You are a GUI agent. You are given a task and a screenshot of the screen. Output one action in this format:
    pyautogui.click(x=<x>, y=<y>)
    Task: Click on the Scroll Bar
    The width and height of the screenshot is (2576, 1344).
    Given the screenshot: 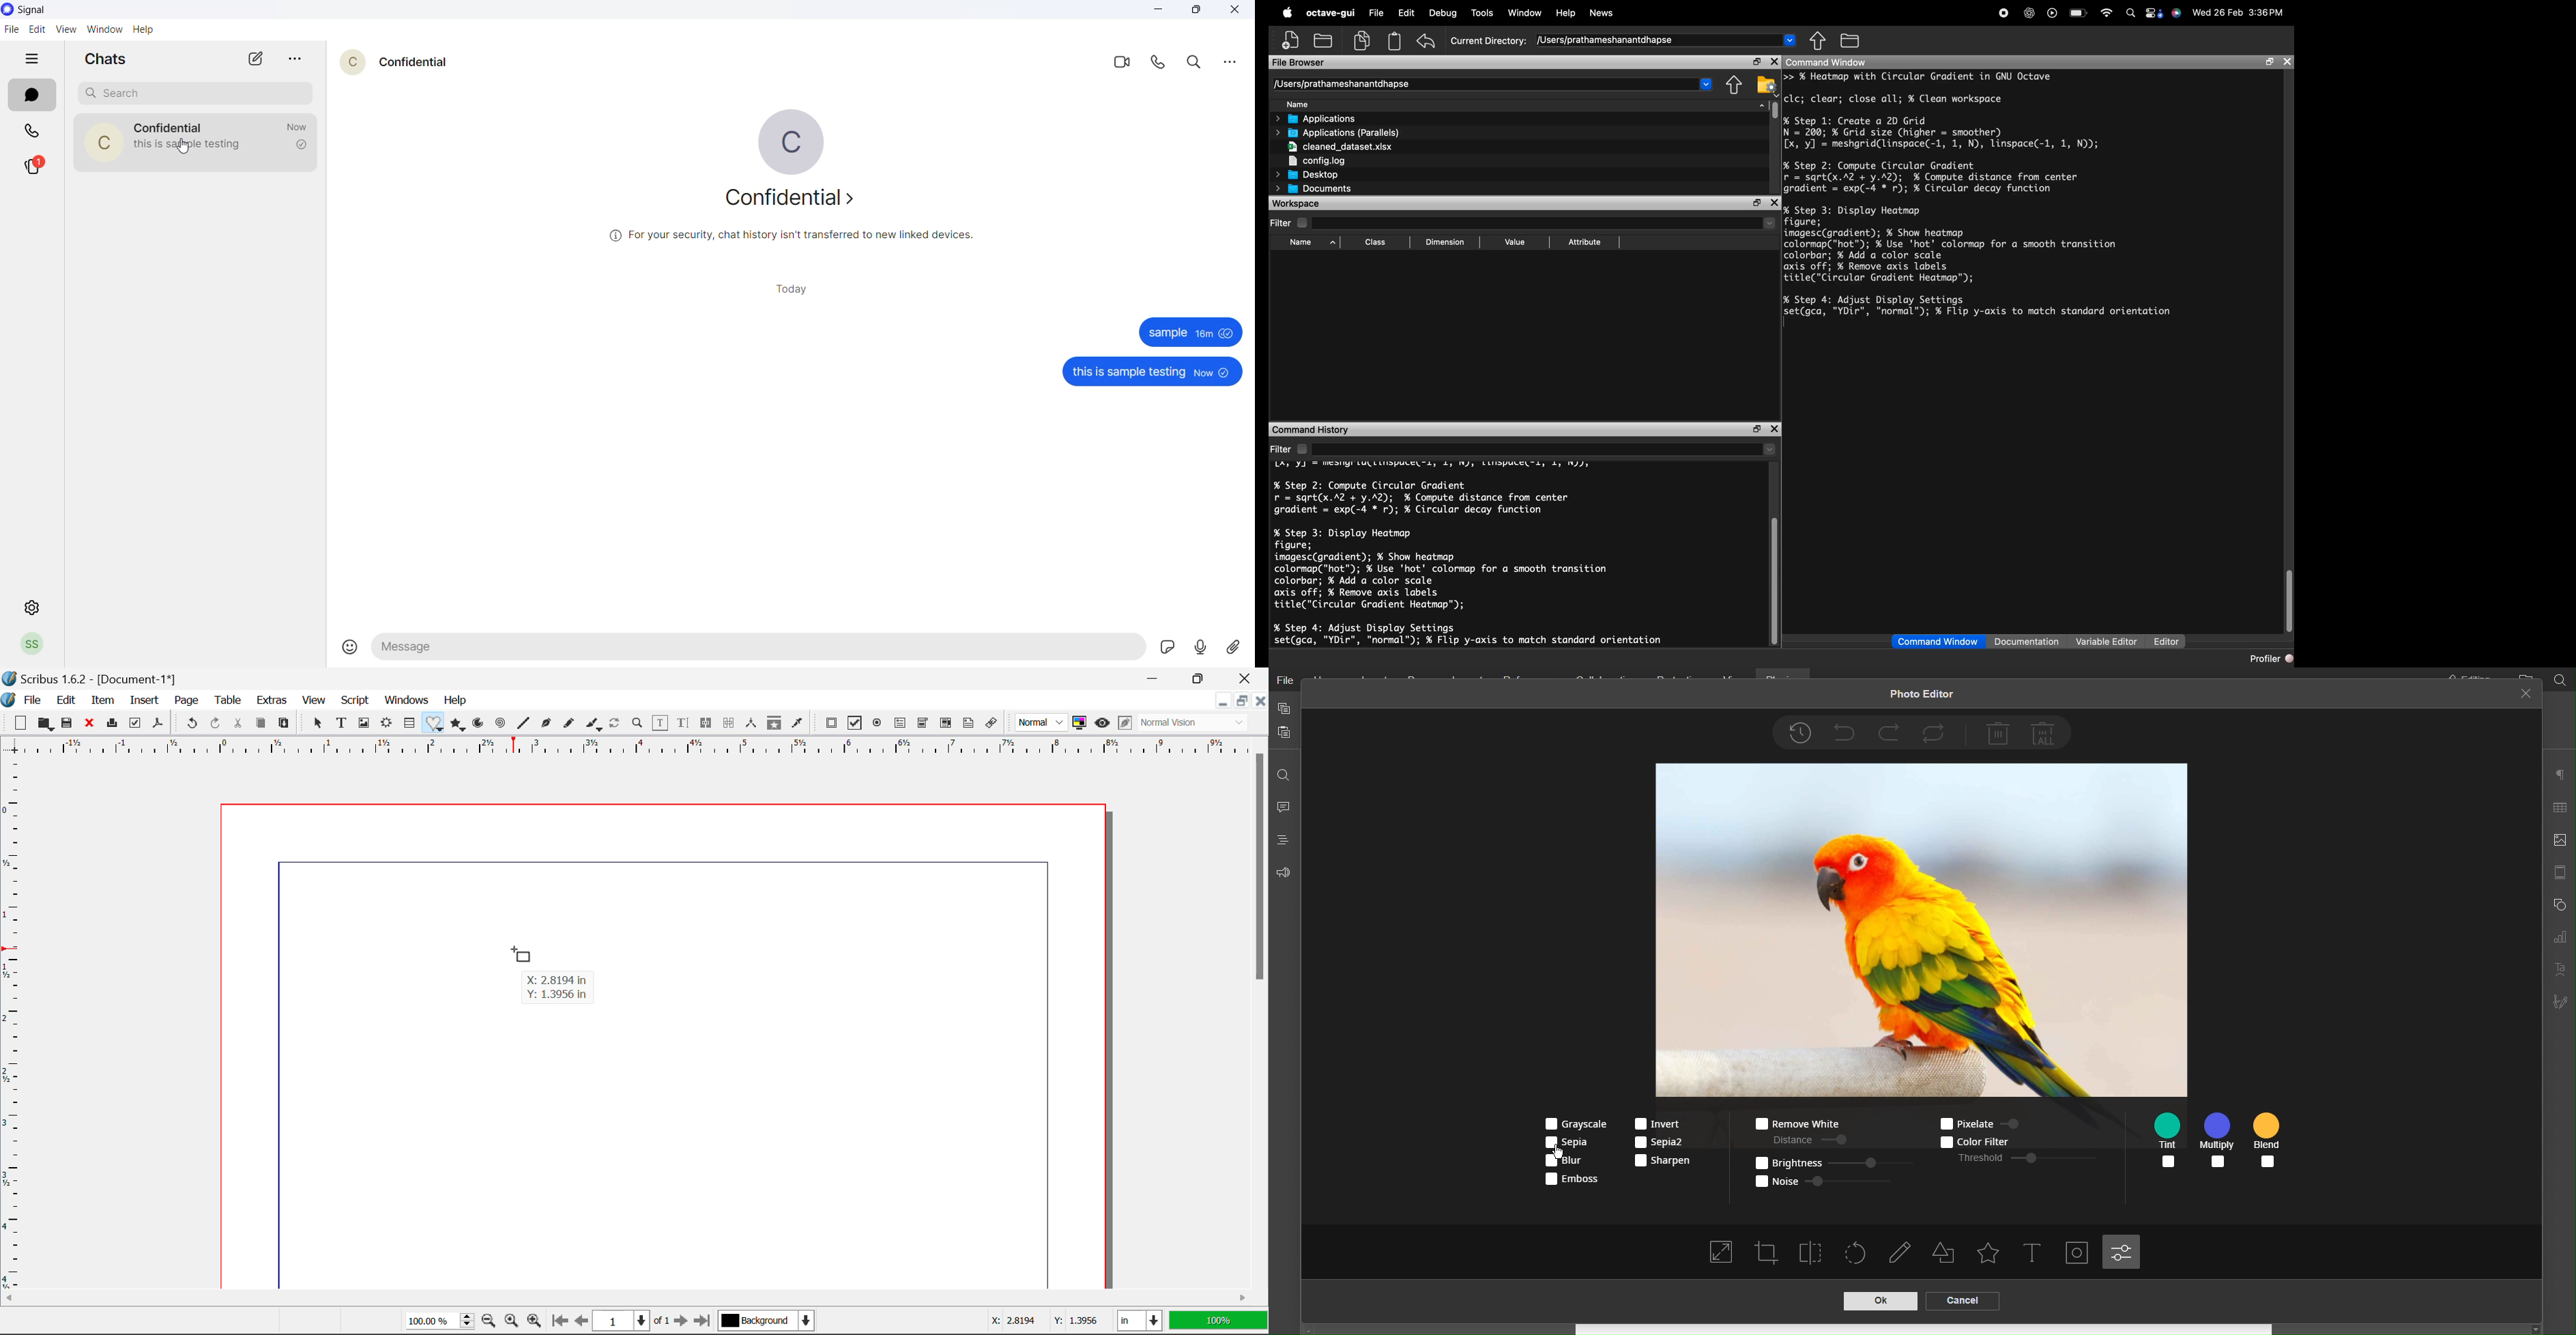 What is the action you would take?
    pyautogui.click(x=1261, y=1009)
    